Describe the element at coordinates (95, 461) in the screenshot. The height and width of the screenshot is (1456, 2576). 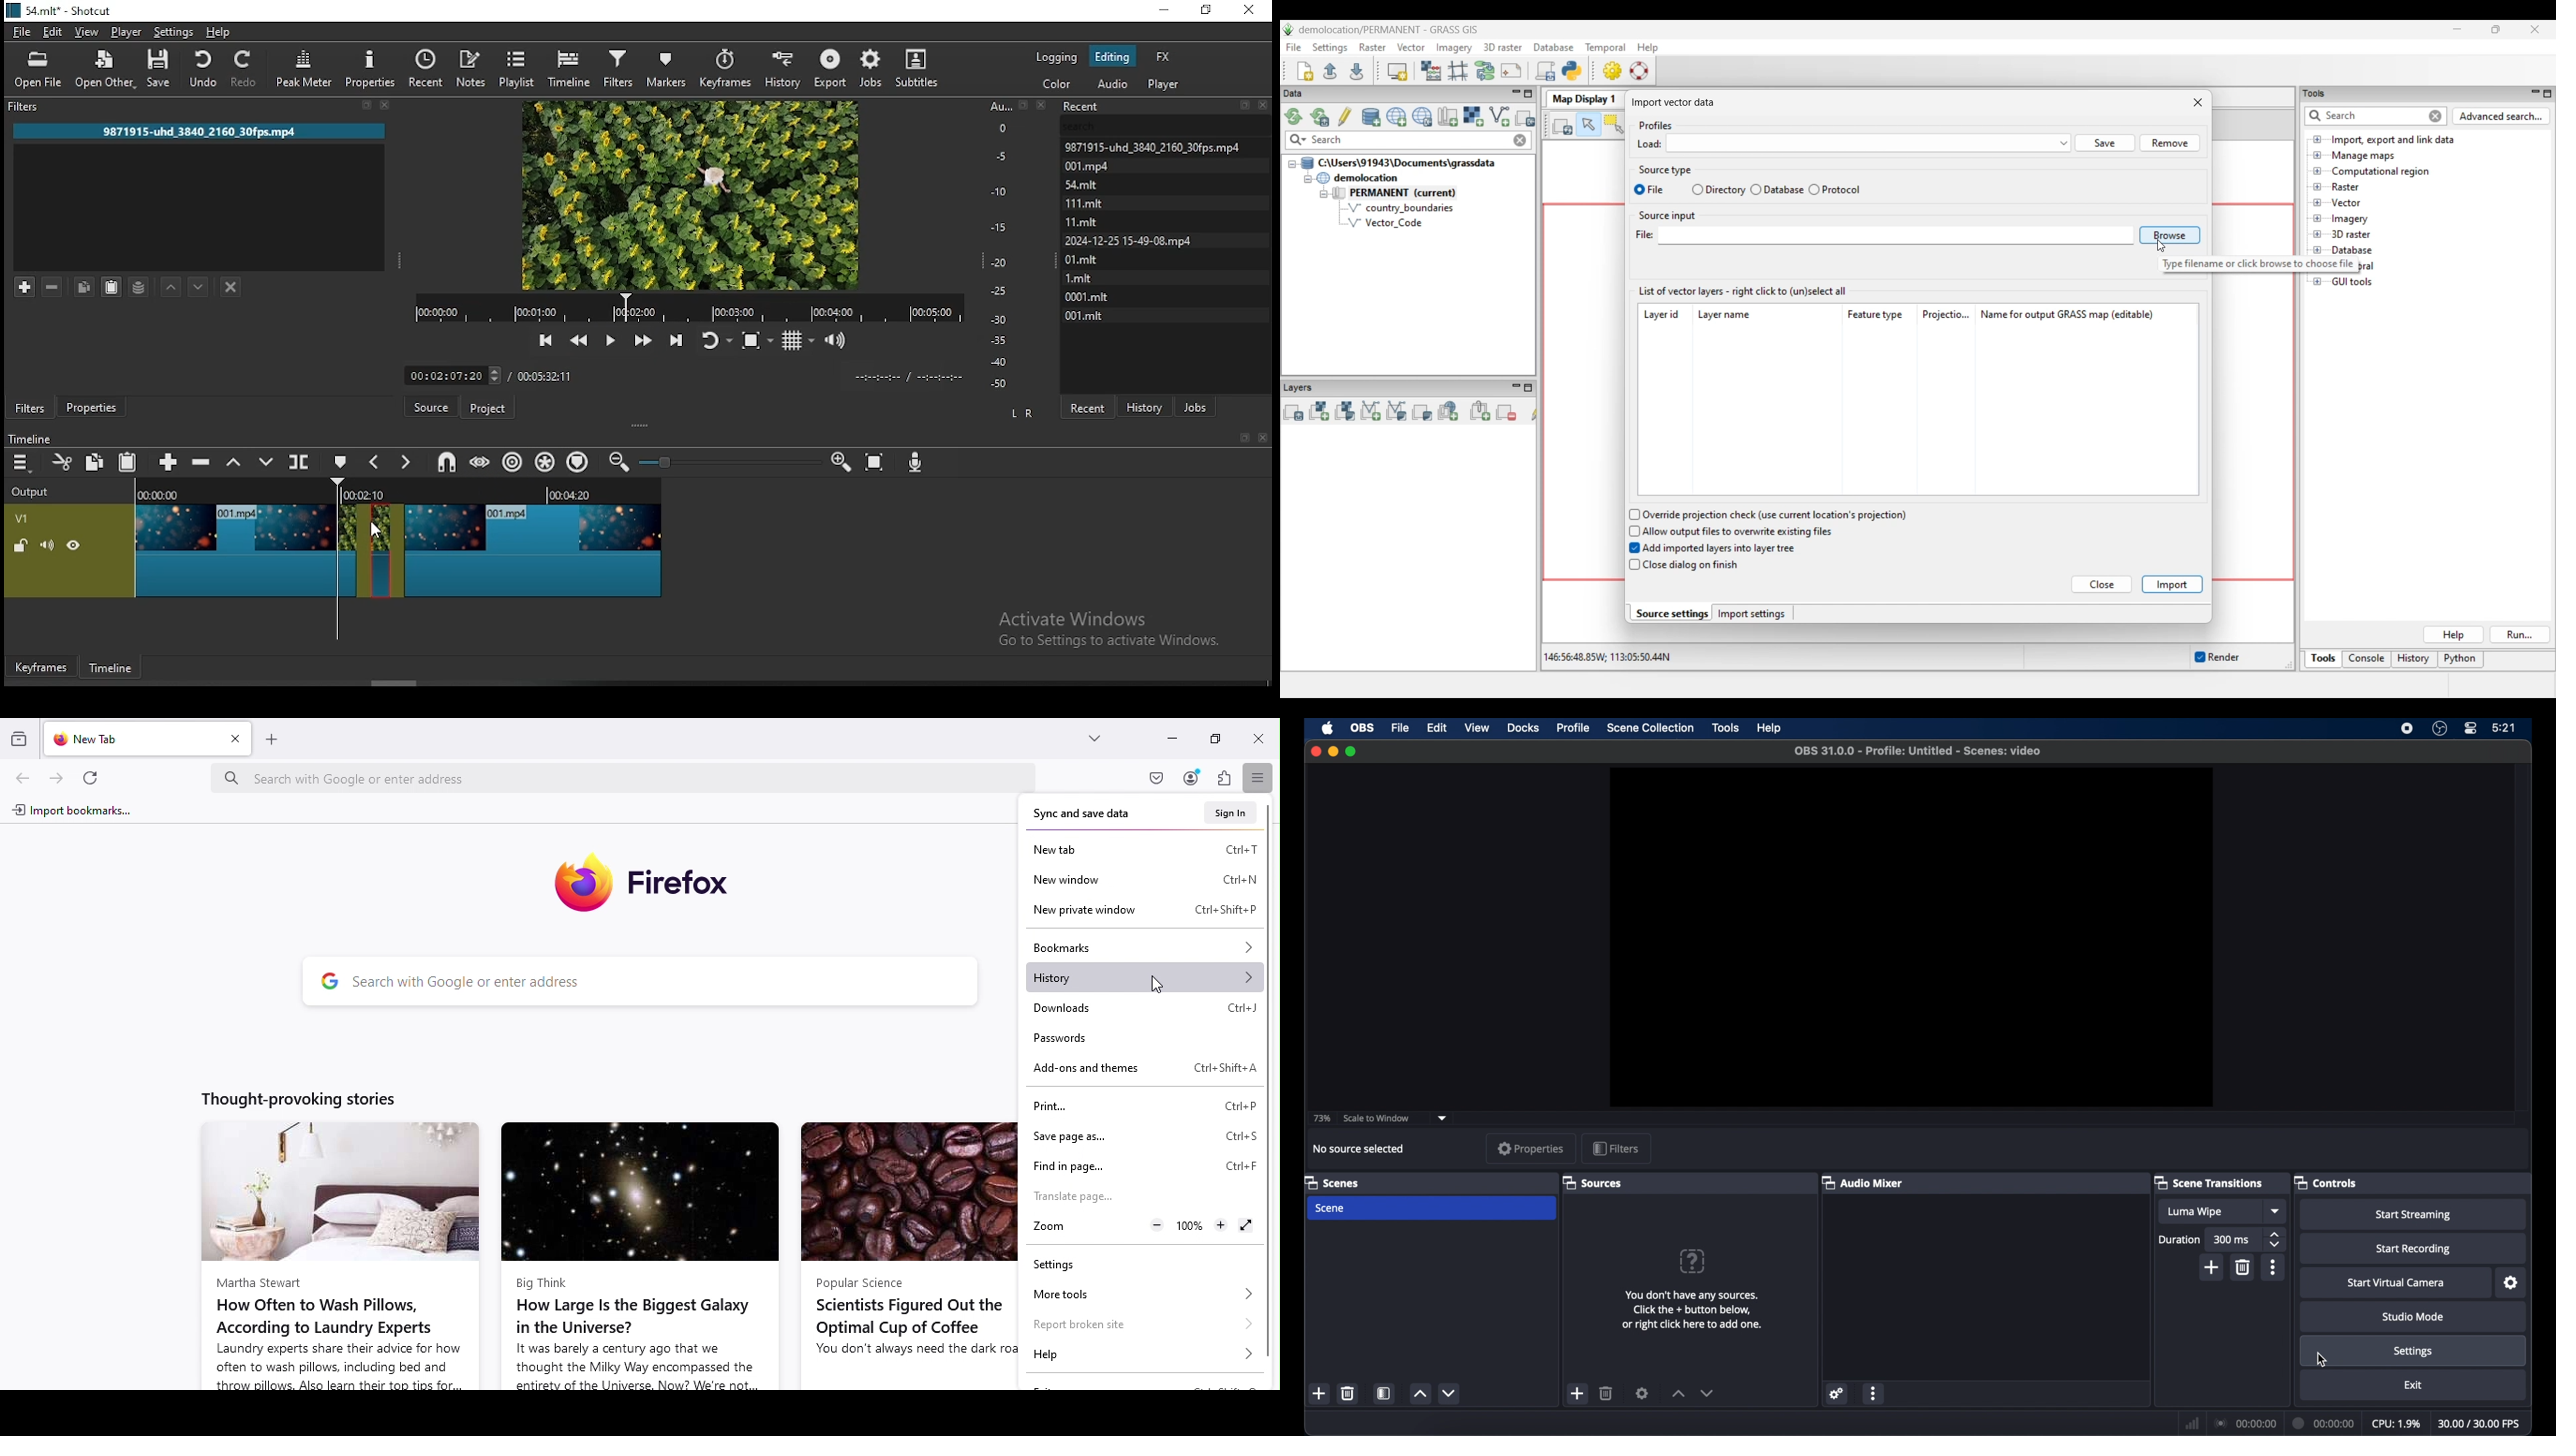
I see `copy` at that location.